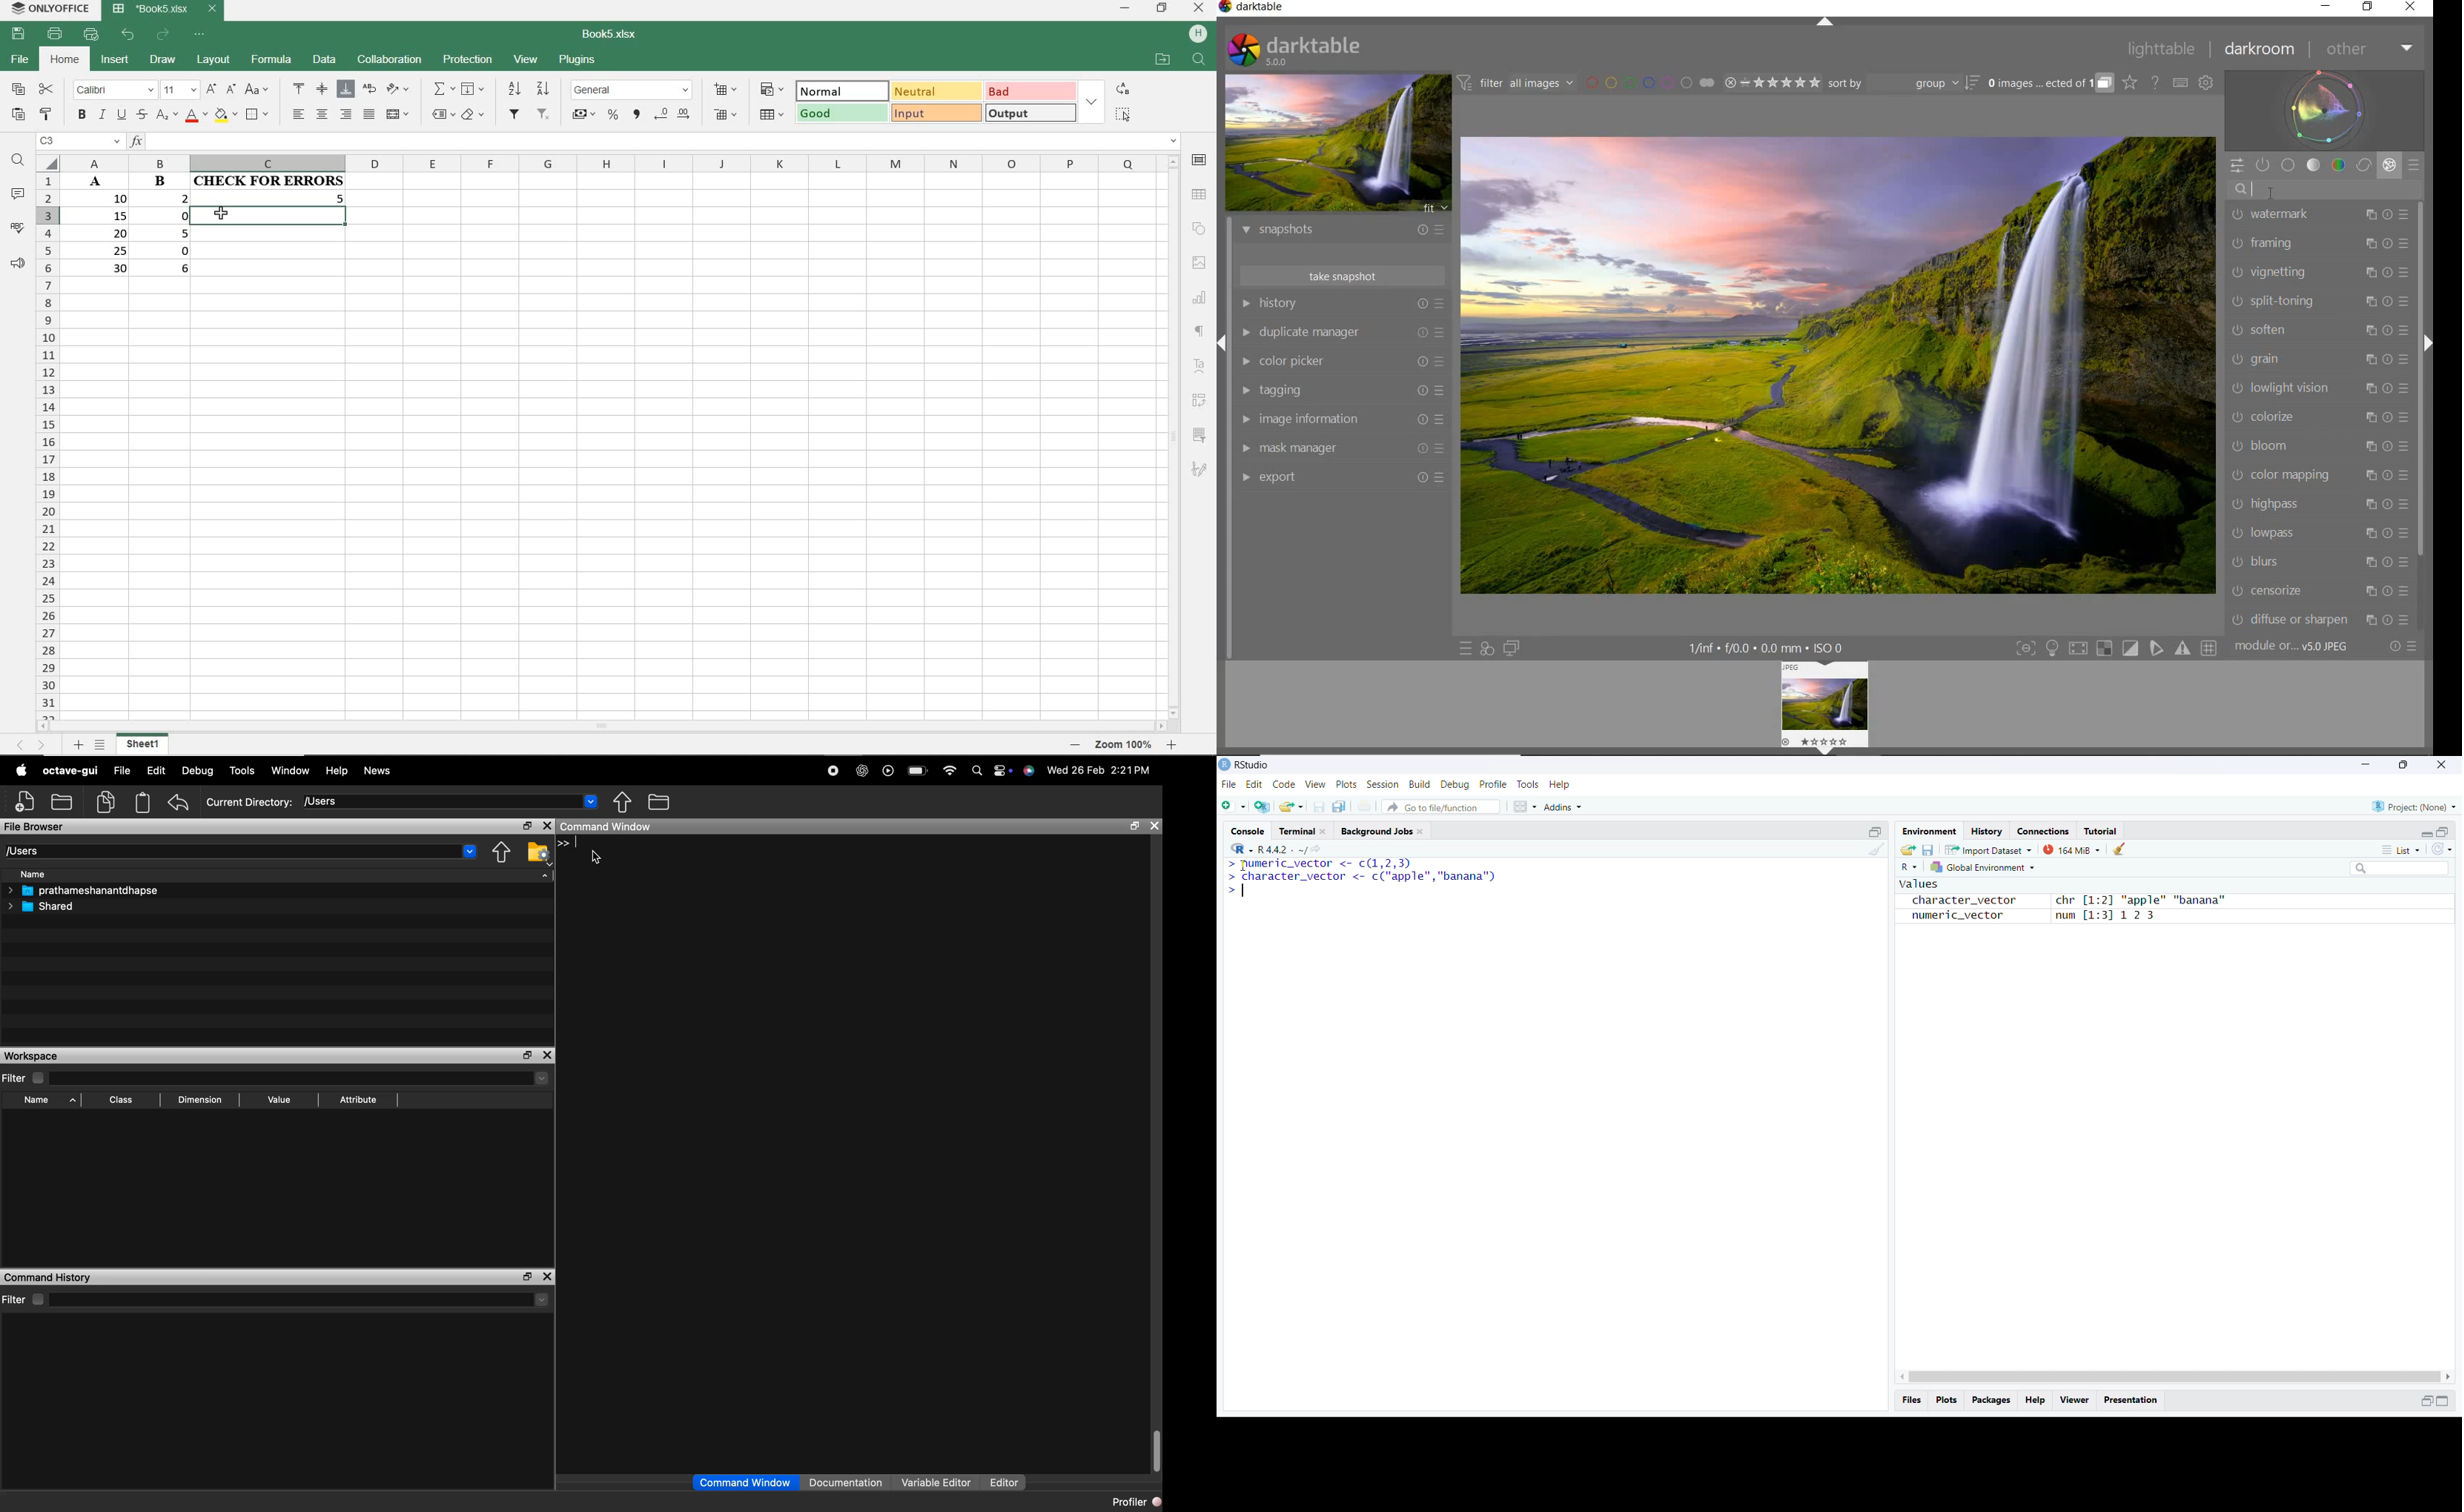 The height and width of the screenshot is (1512, 2464). I want to click on search, so click(2401, 869).